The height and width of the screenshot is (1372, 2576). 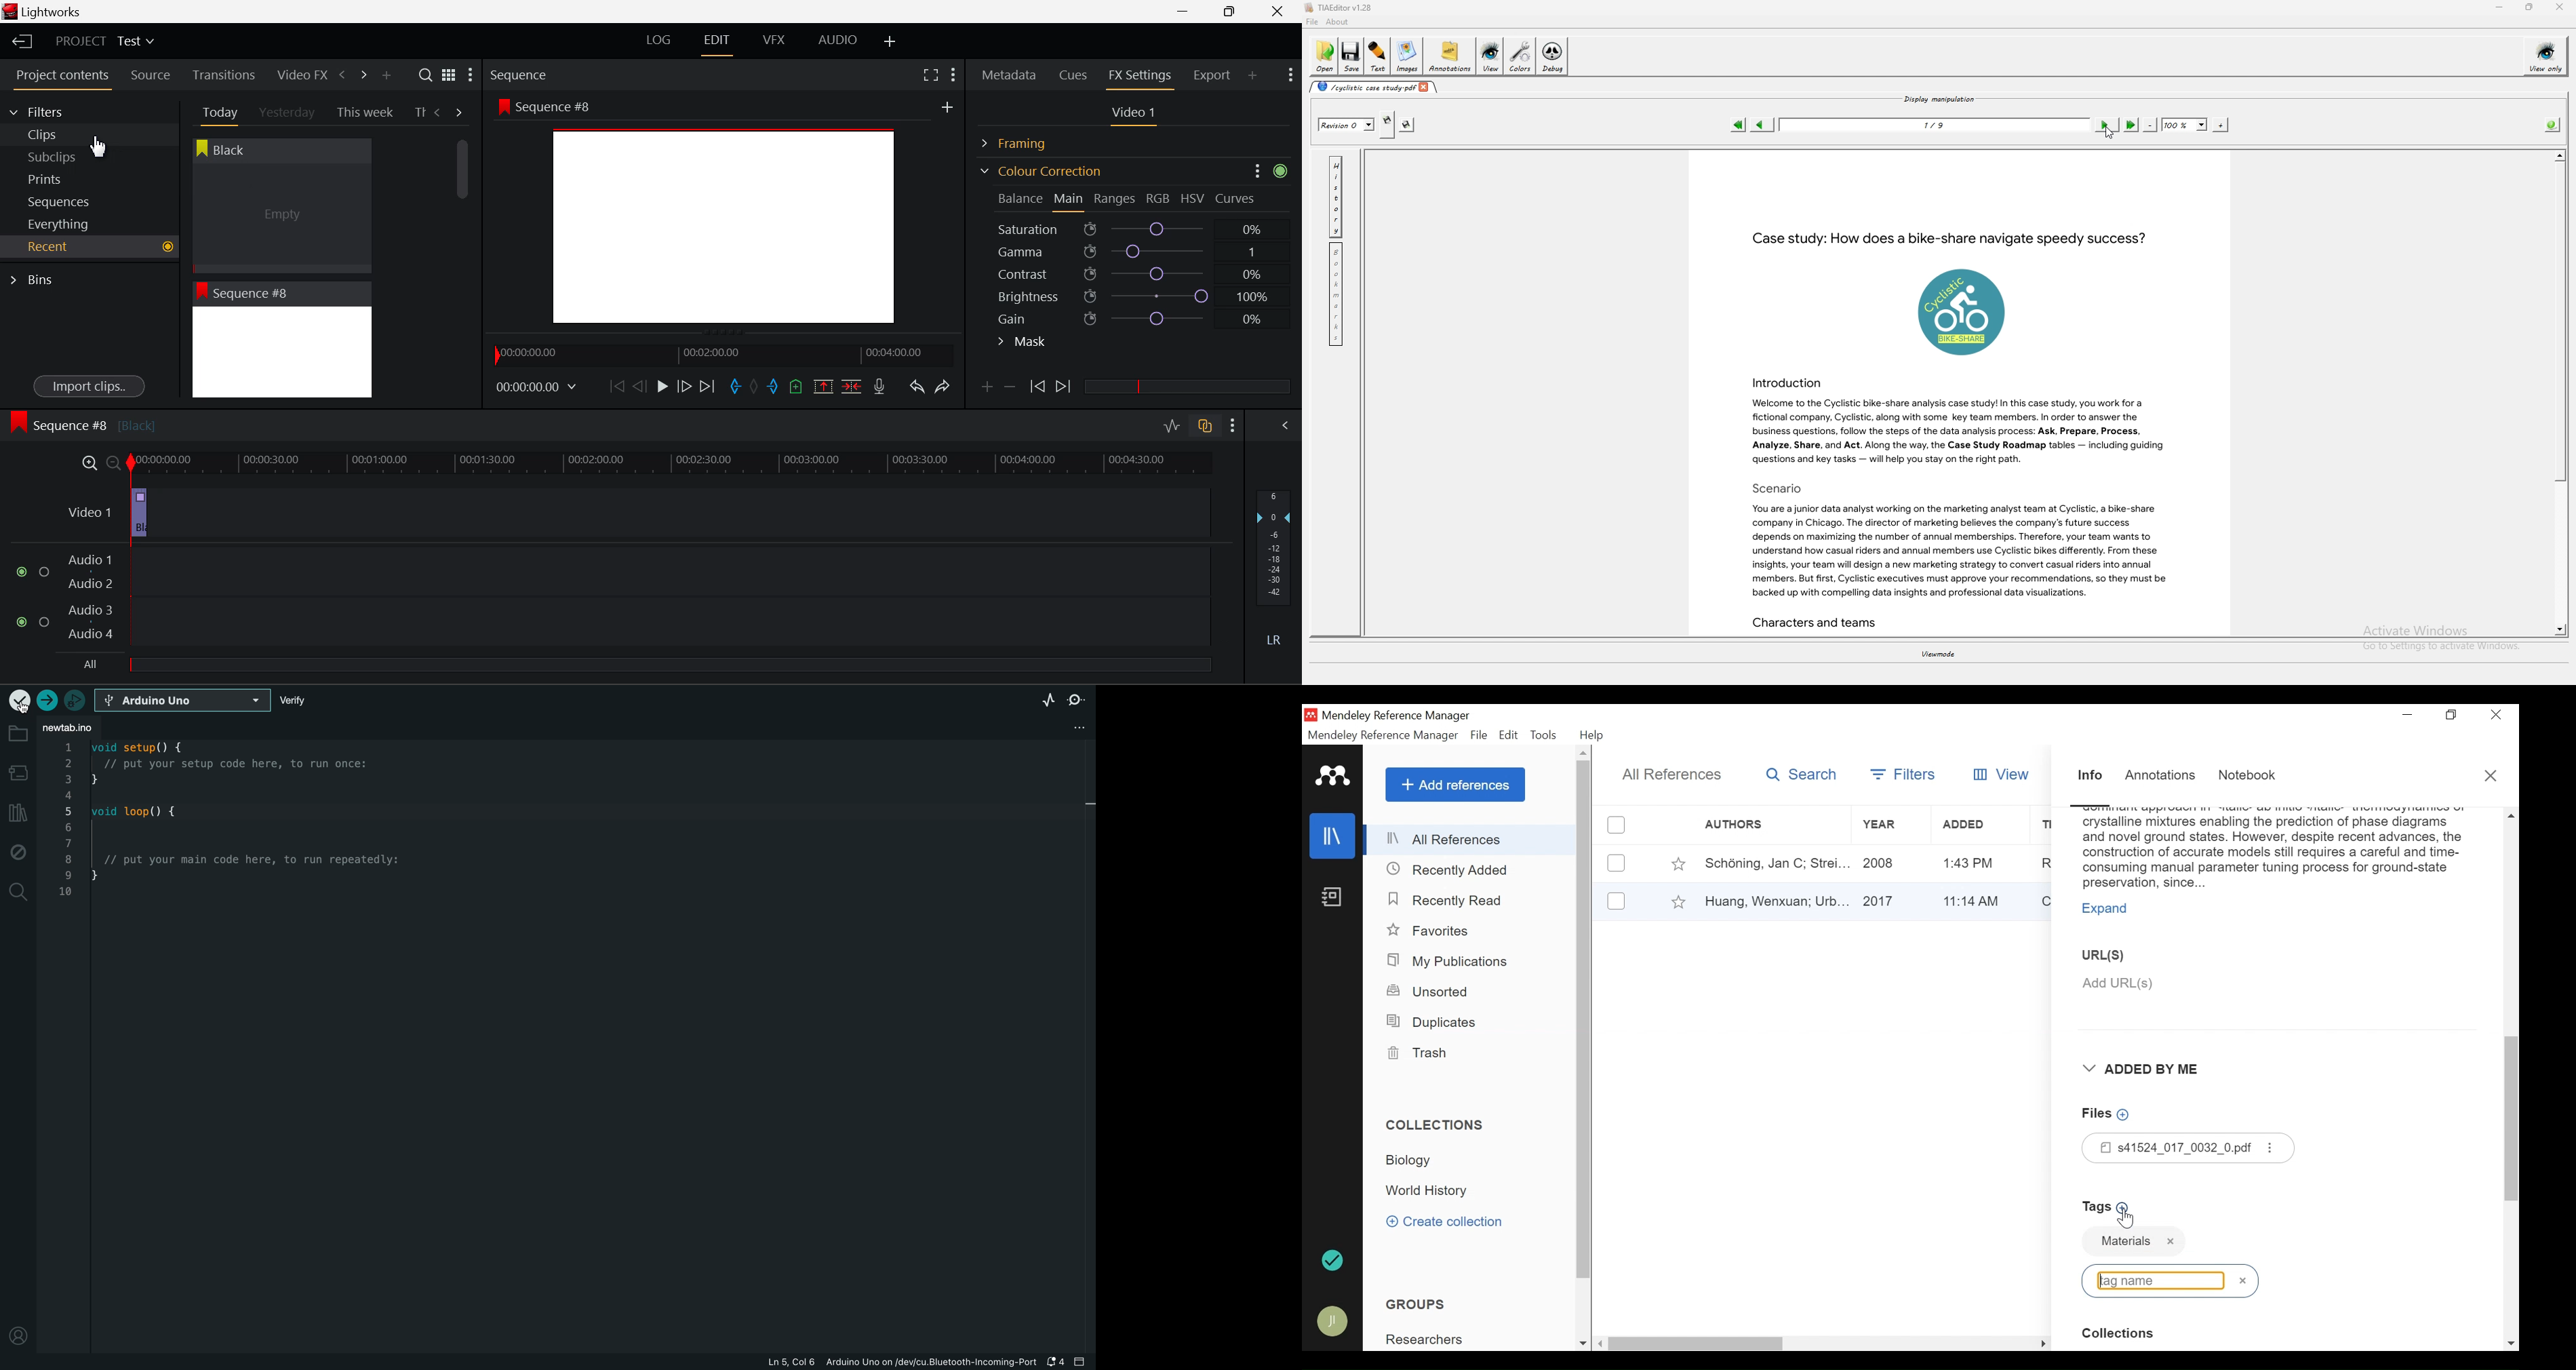 What do you see at coordinates (2123, 1335) in the screenshot?
I see `Collection` at bounding box center [2123, 1335].